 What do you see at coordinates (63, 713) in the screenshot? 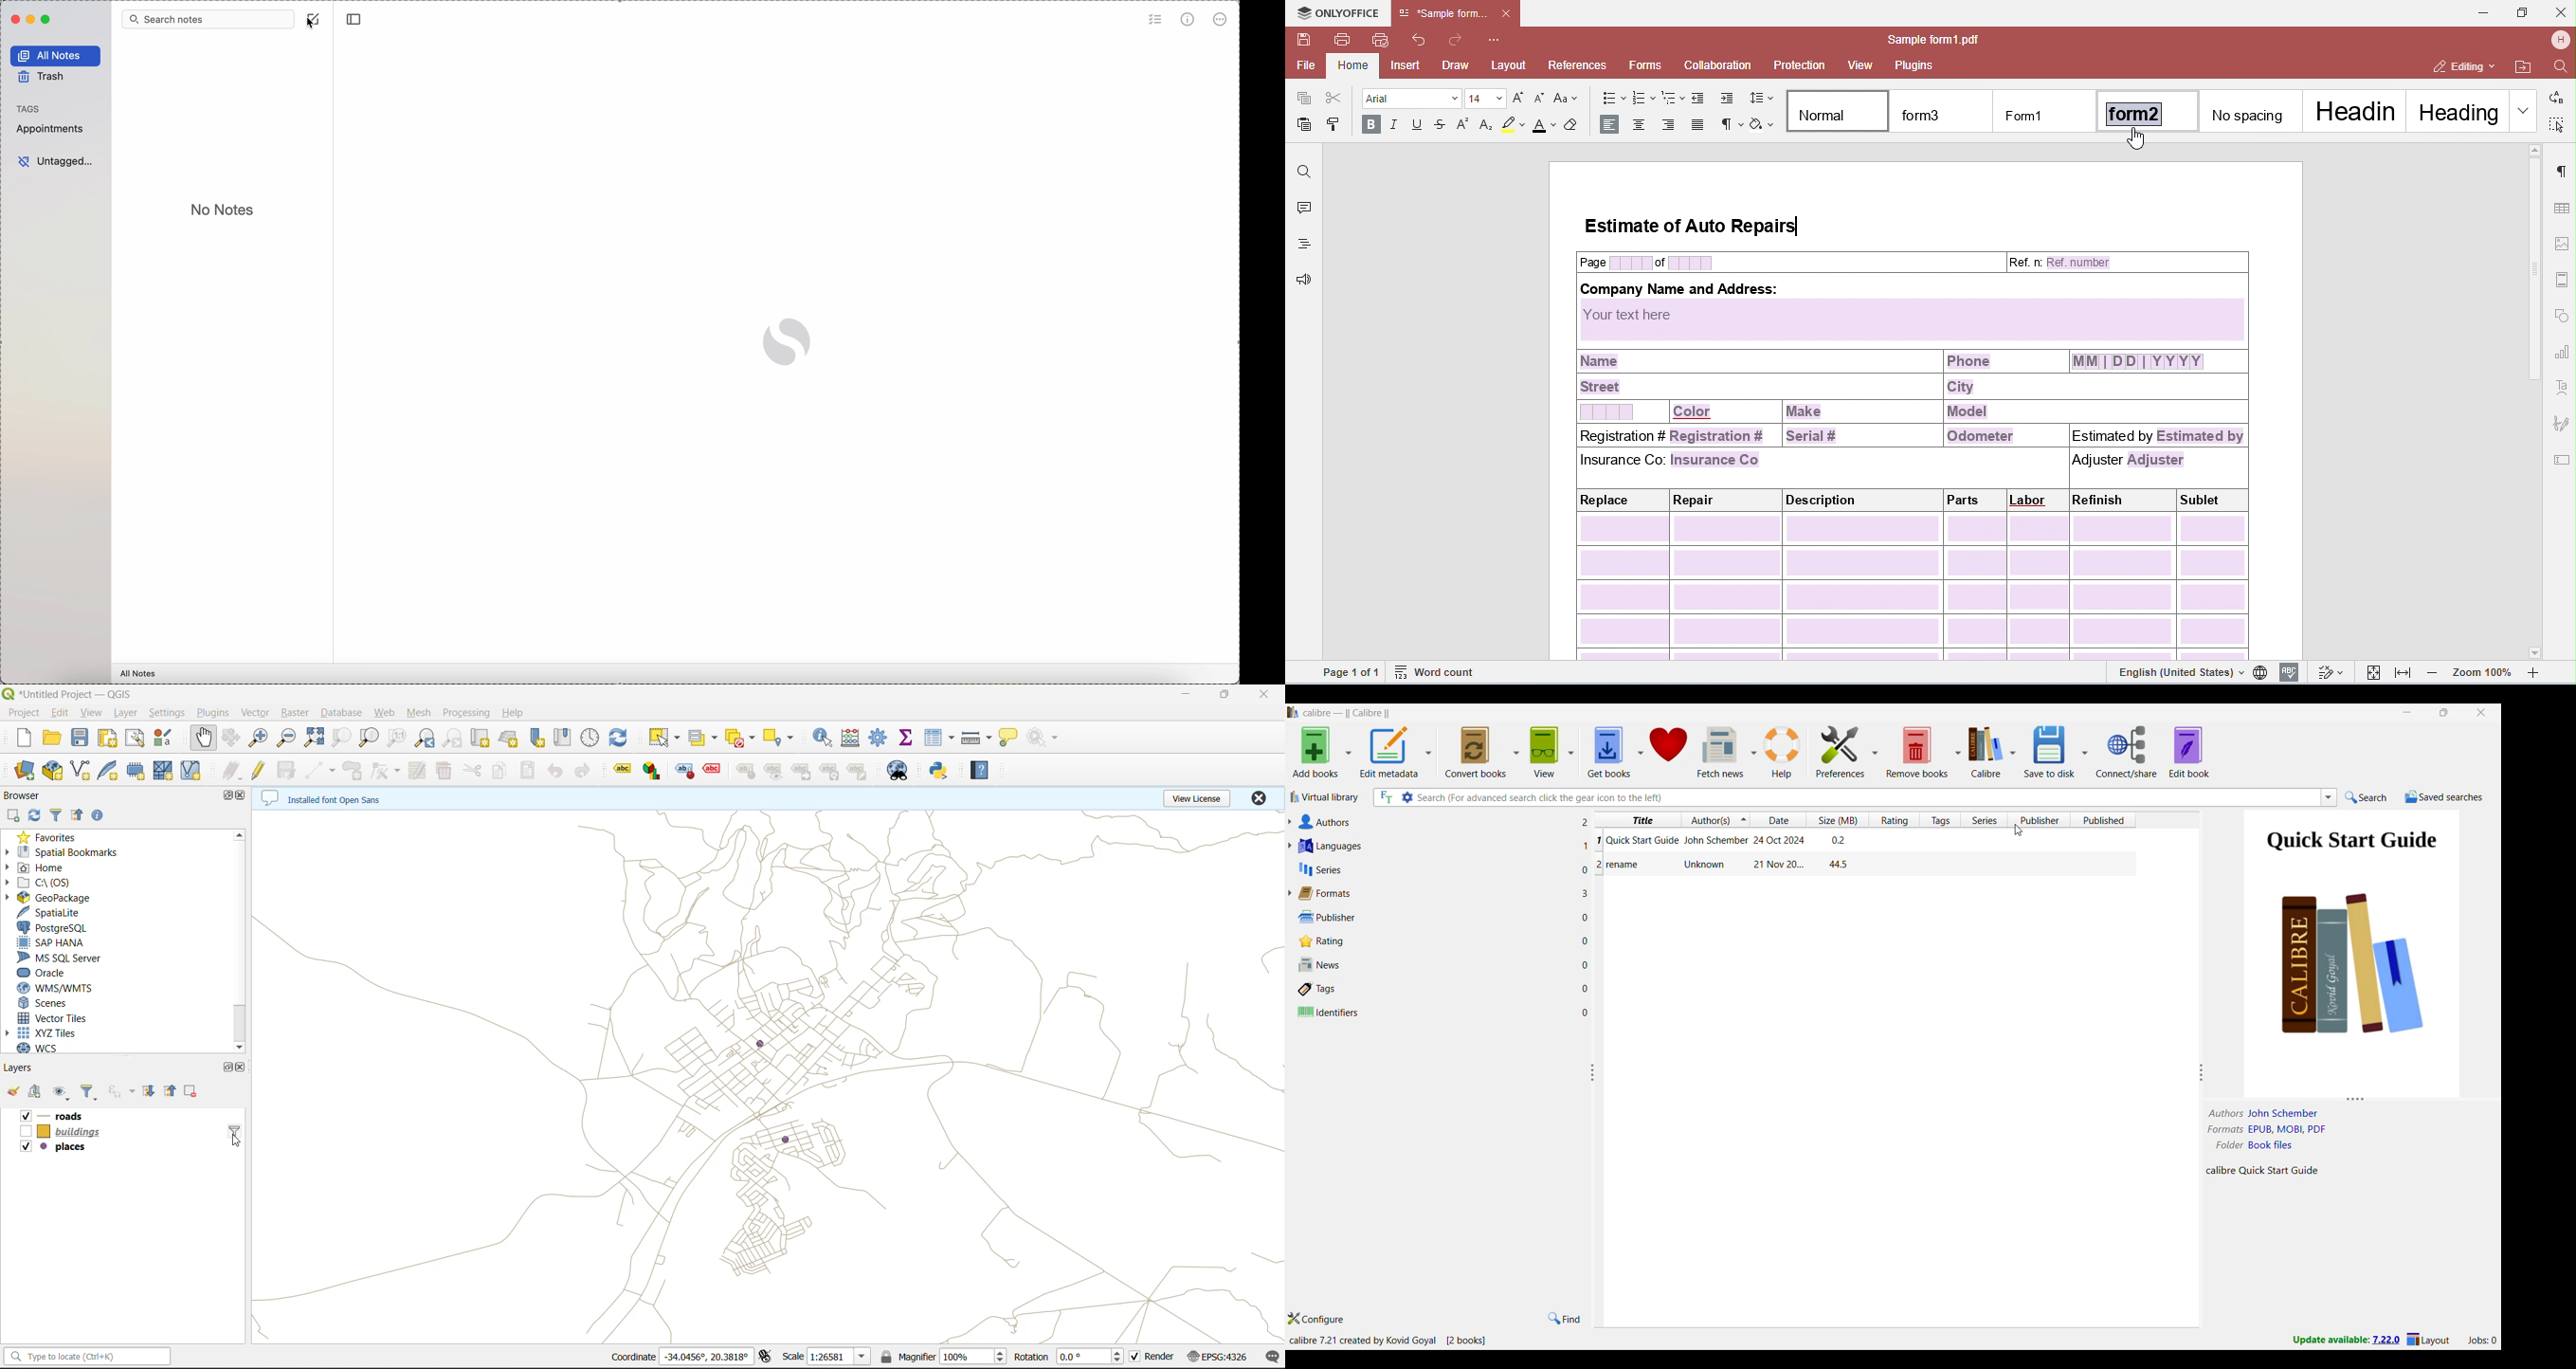
I see `edit` at bounding box center [63, 713].